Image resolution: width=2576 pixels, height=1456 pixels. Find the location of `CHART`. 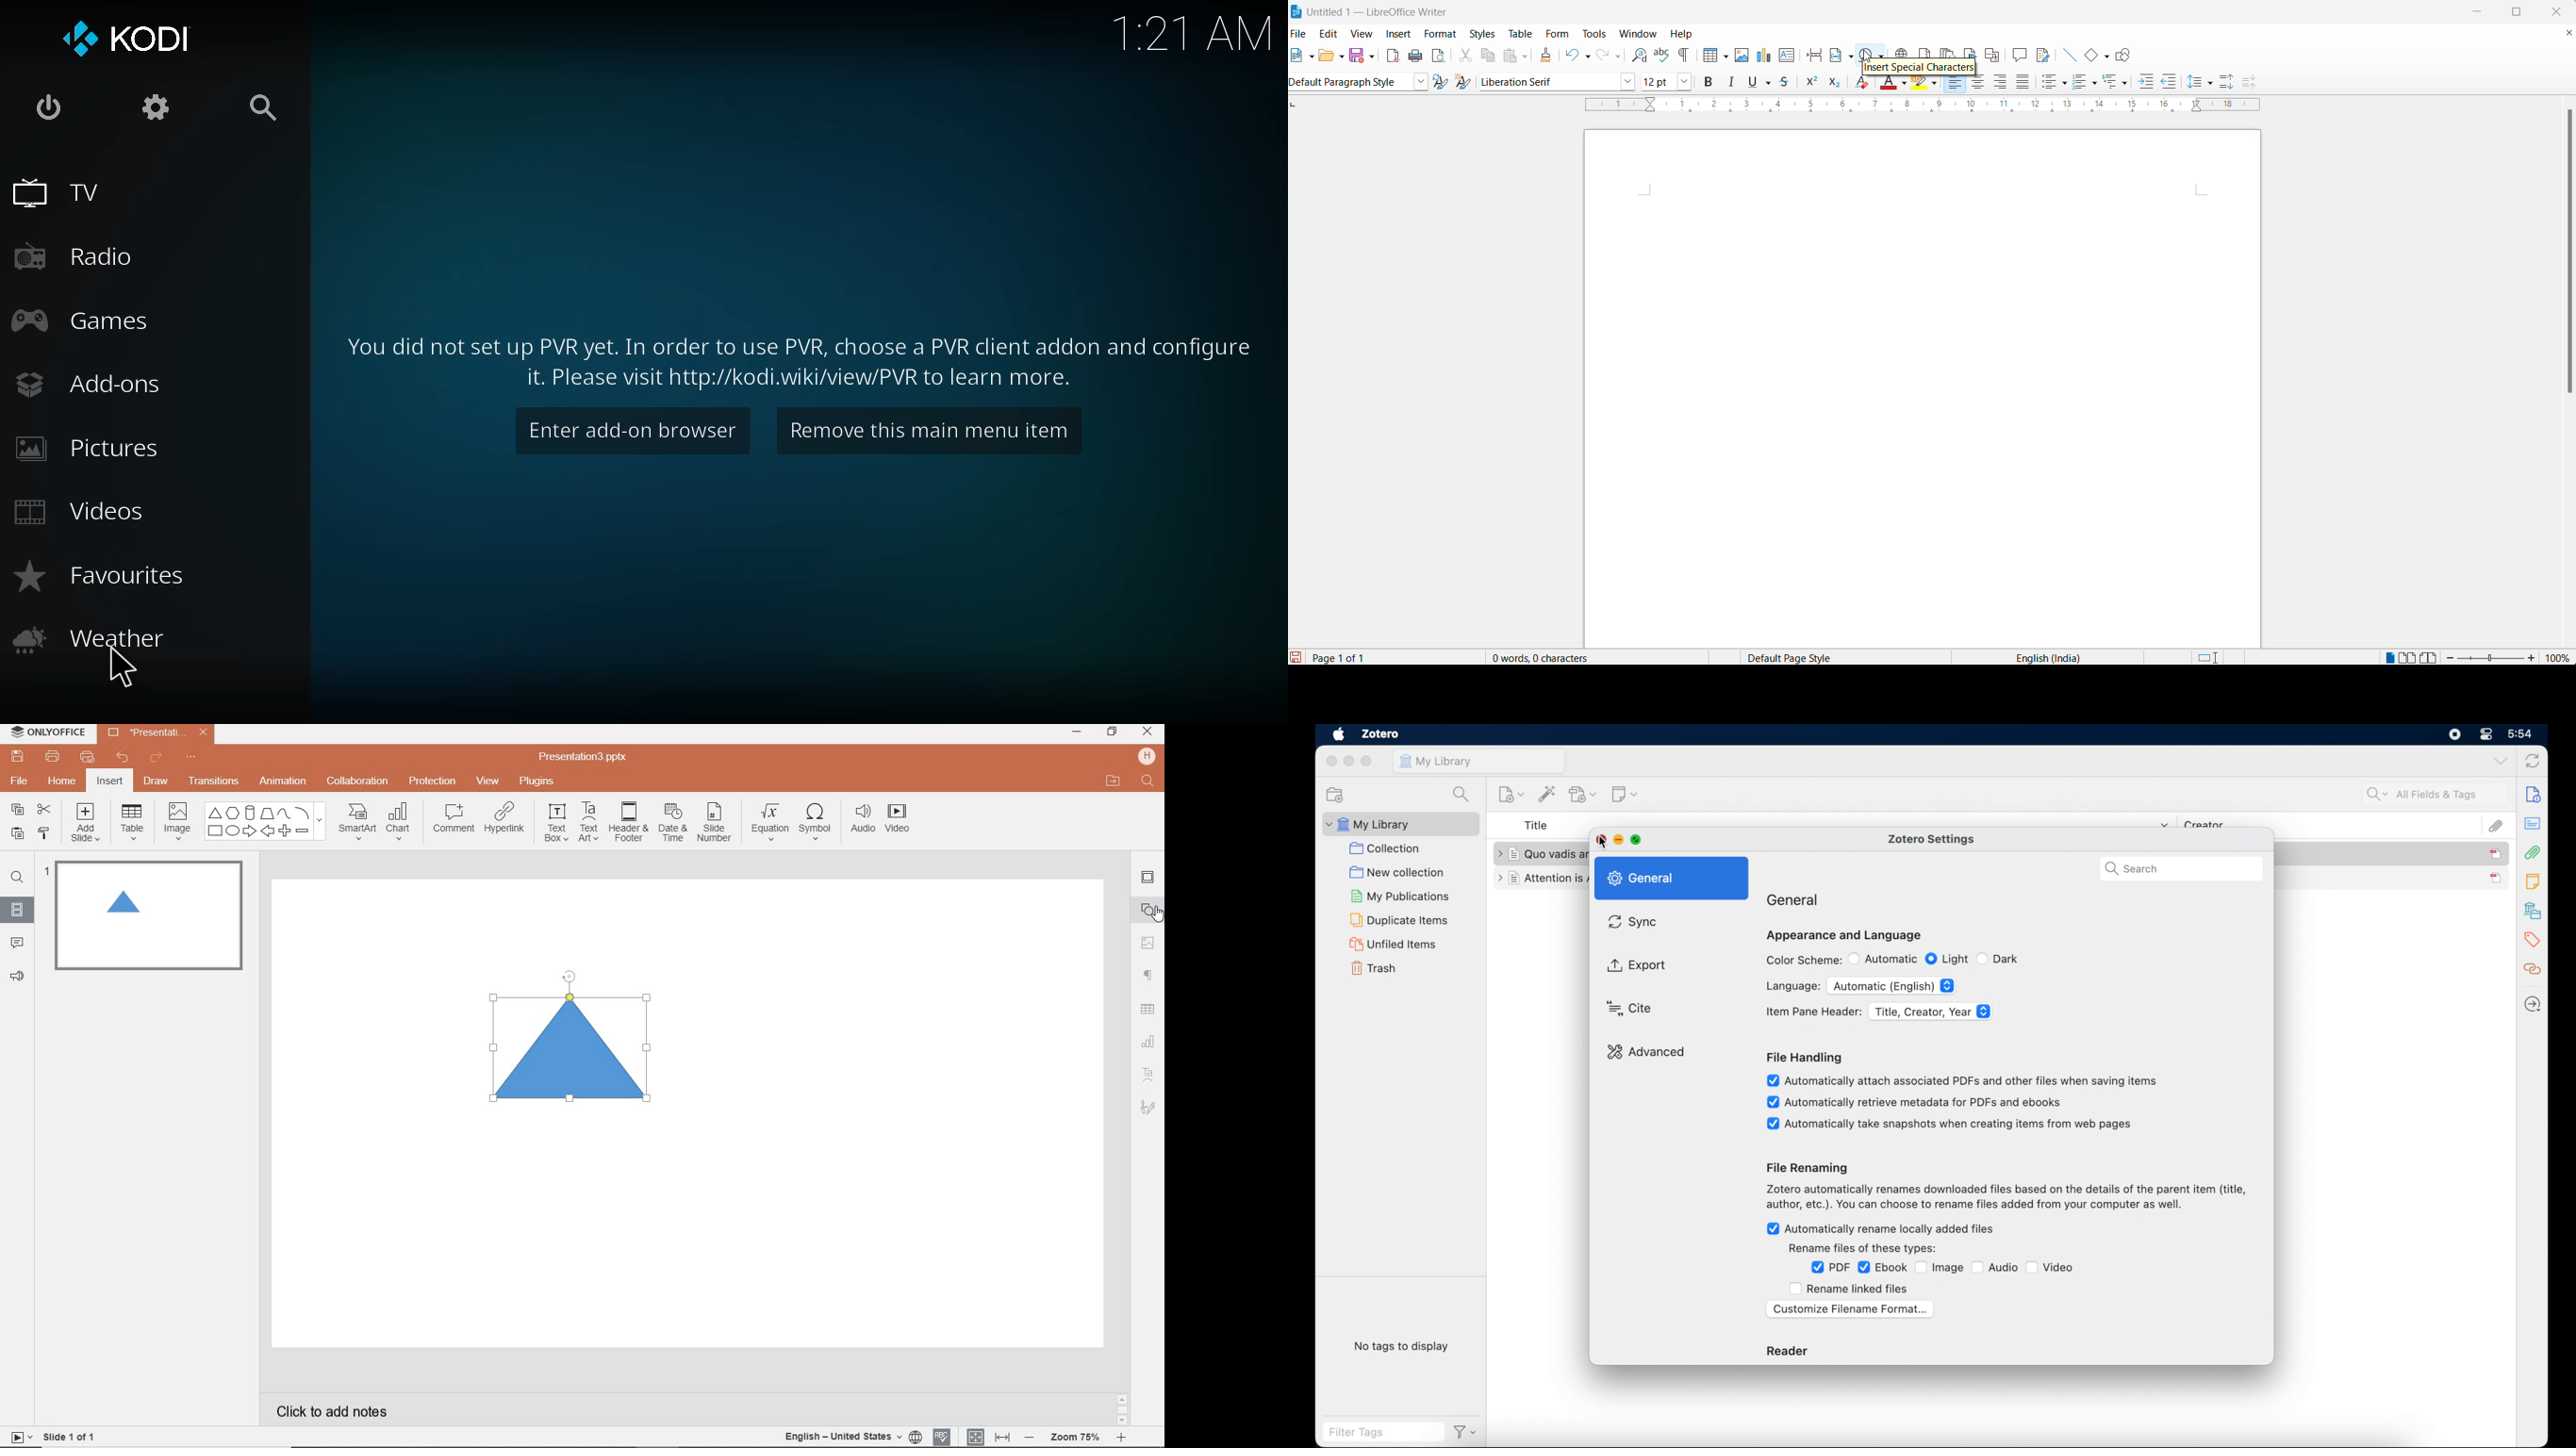

CHART is located at coordinates (400, 822).